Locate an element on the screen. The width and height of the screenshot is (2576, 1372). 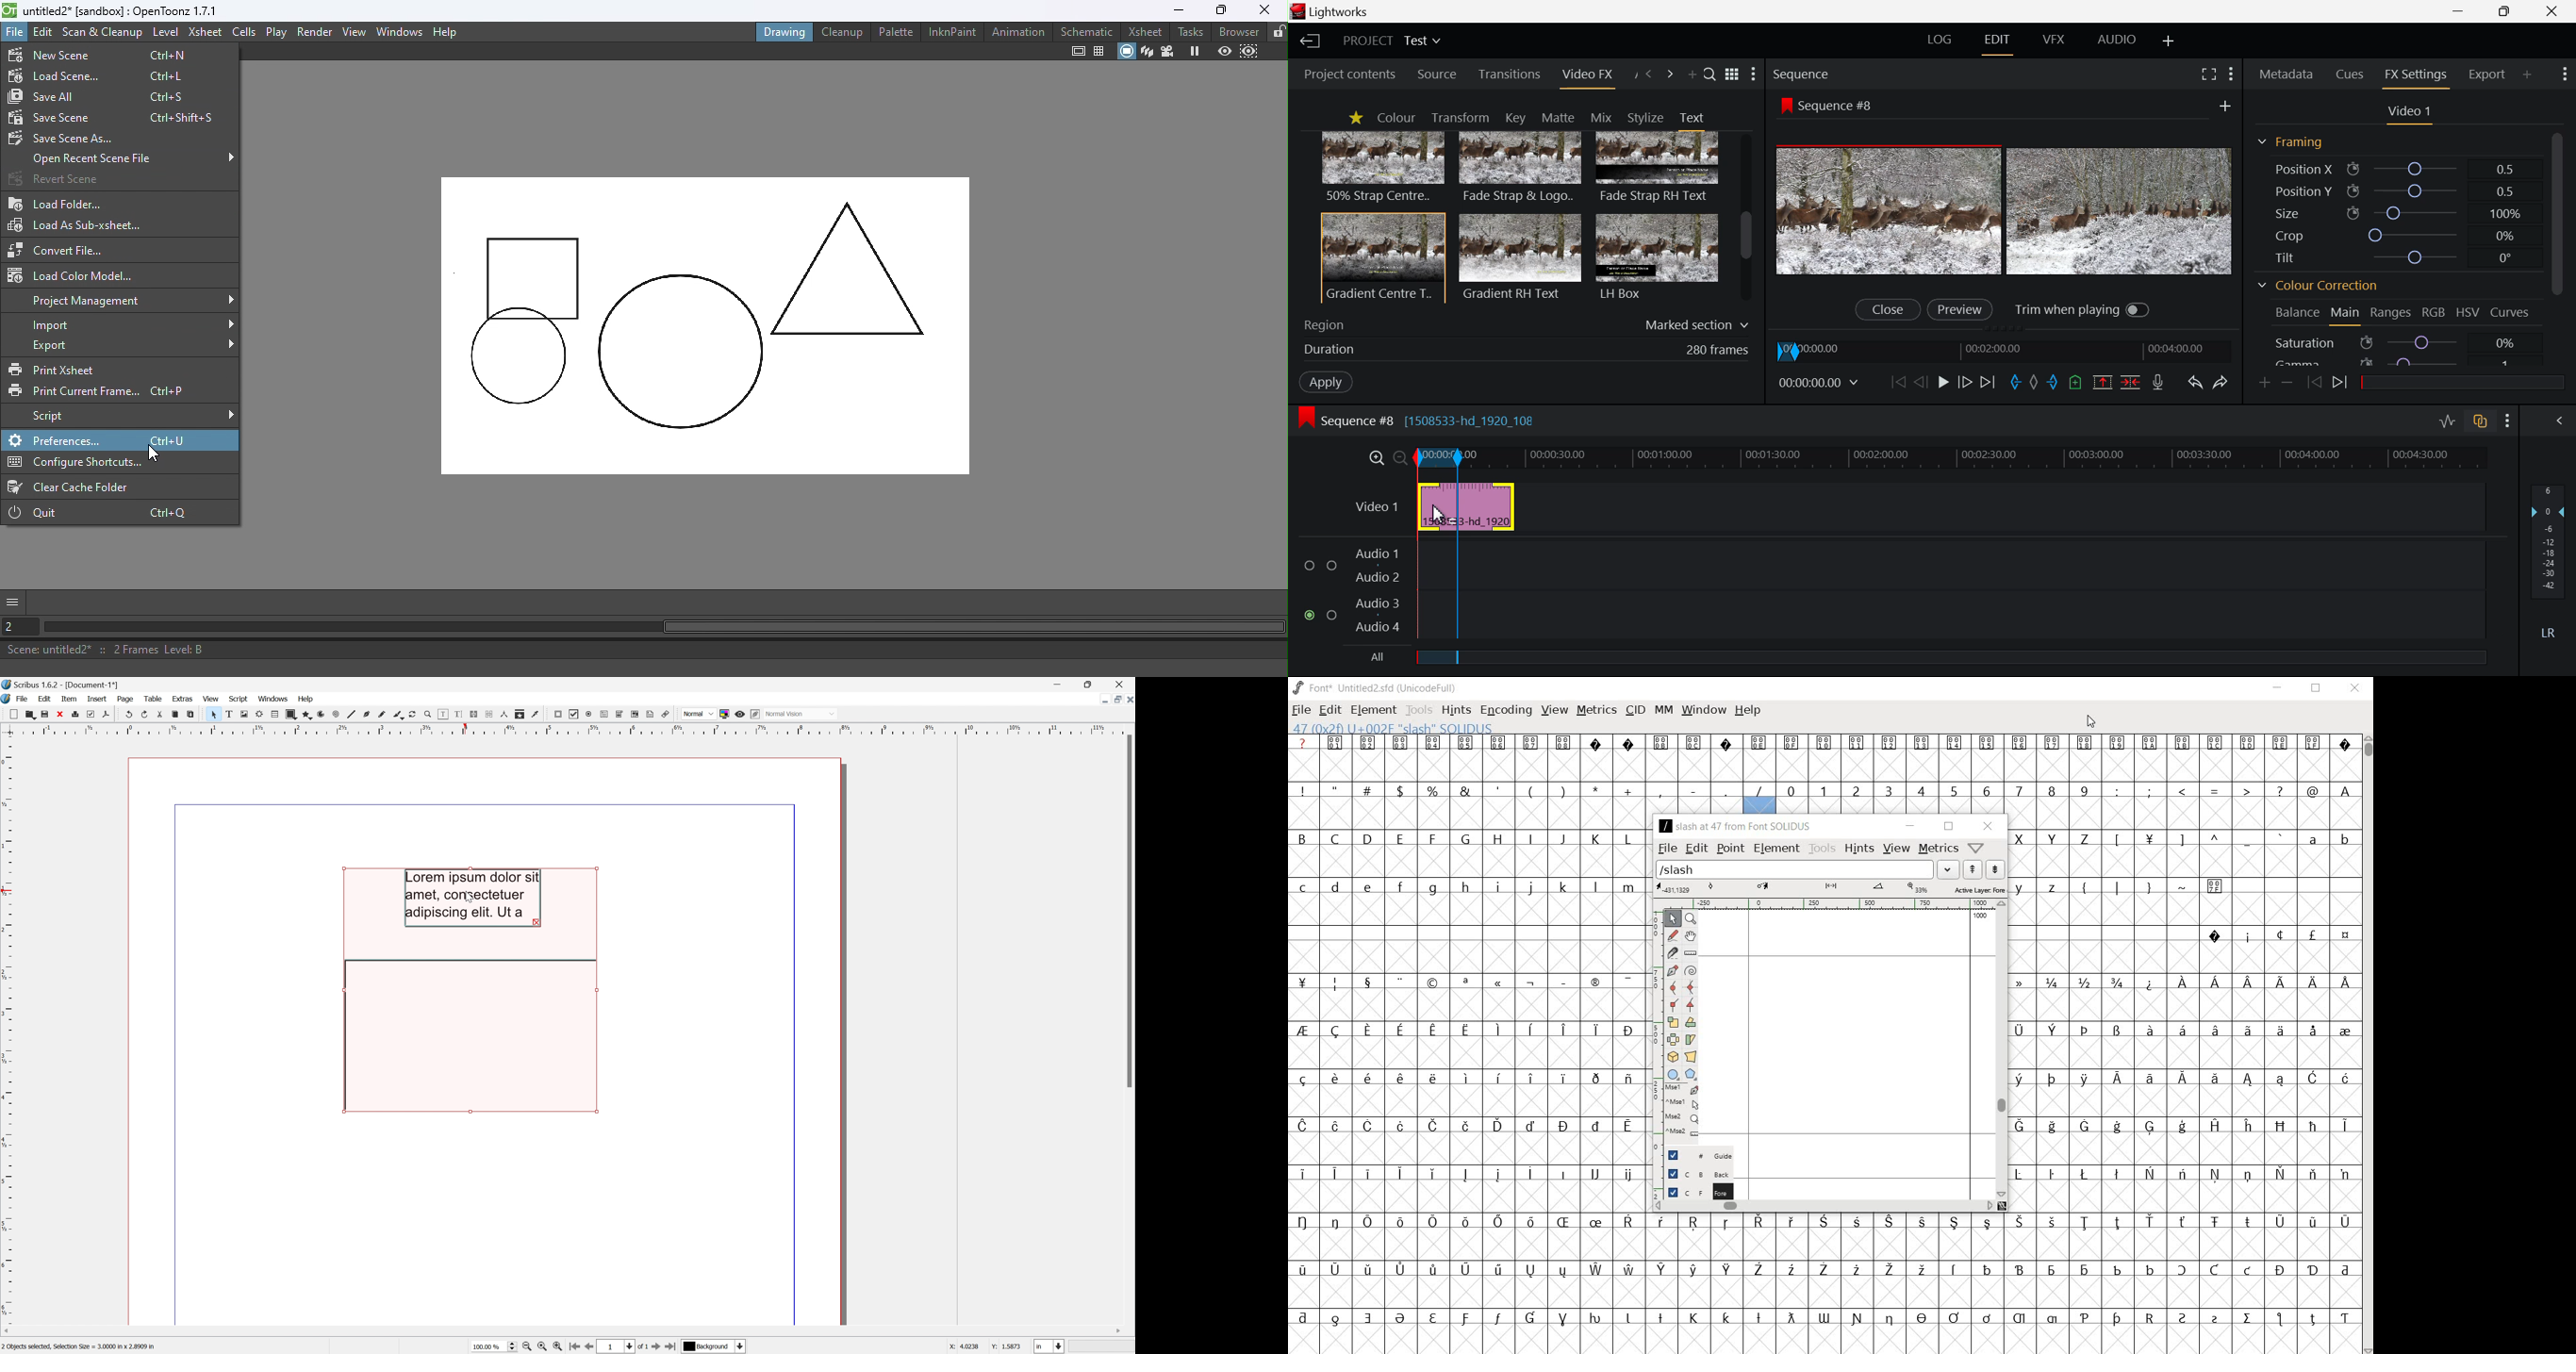
ELEMENT is located at coordinates (1373, 710).